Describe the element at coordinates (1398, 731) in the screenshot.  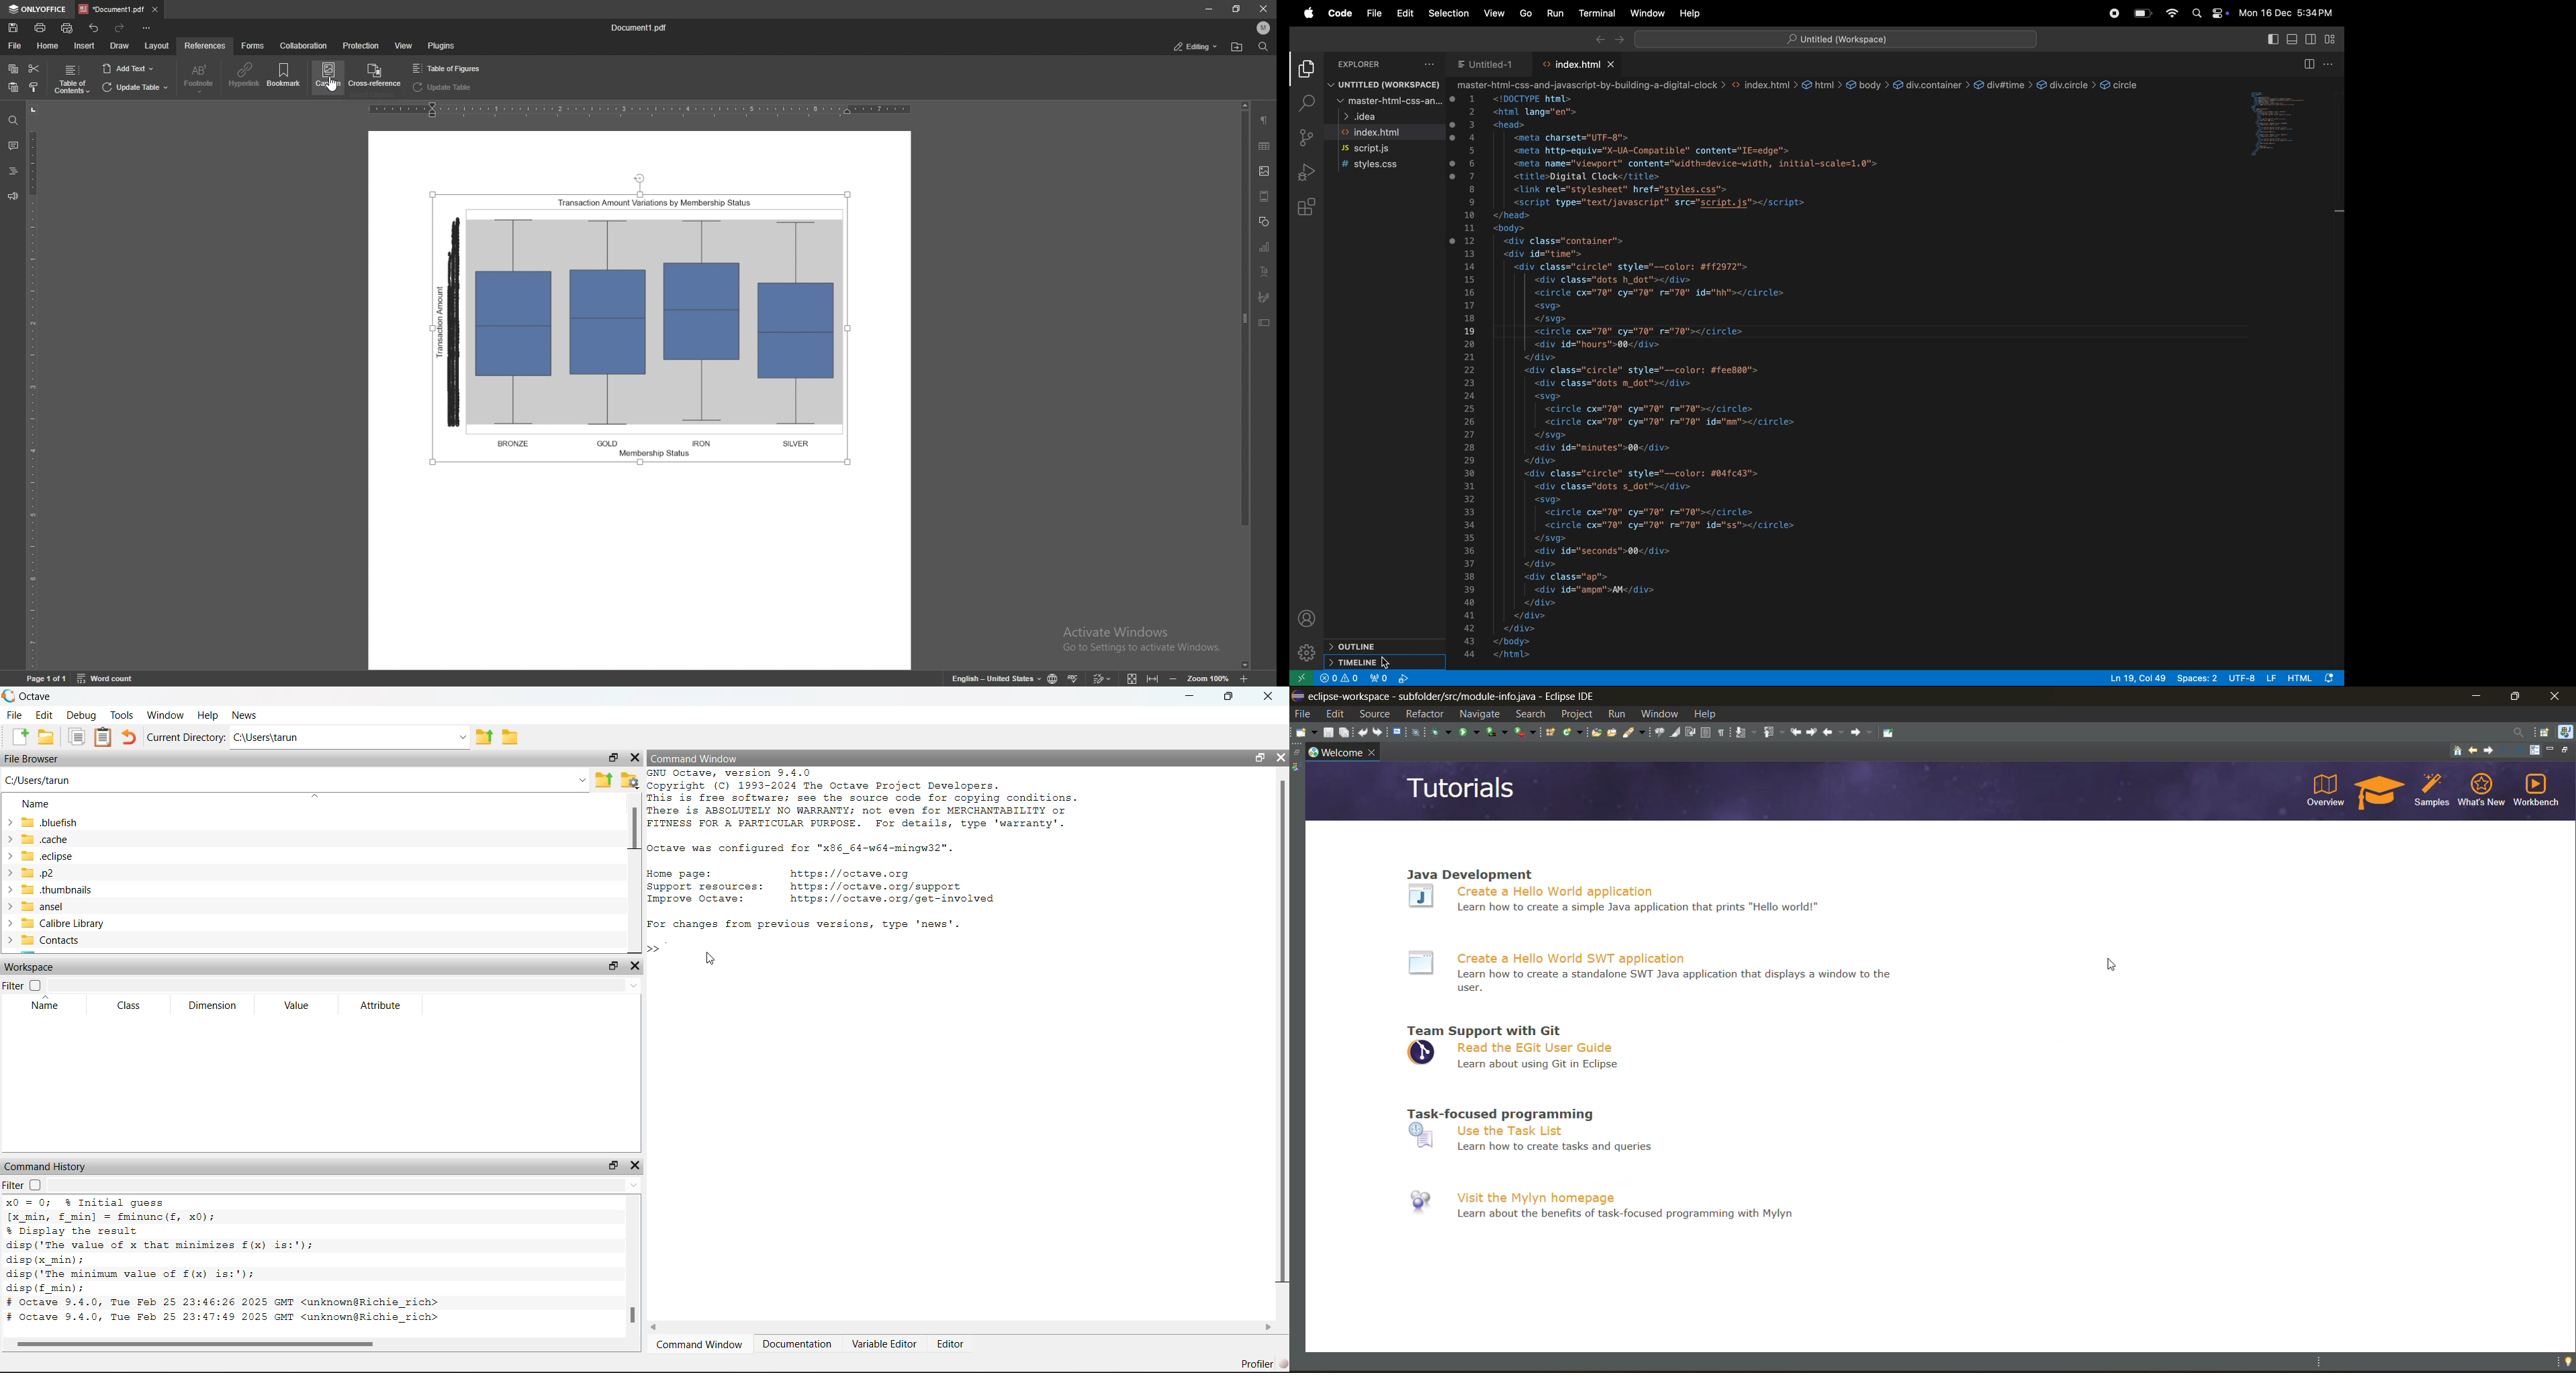
I see `open a terminal` at that location.